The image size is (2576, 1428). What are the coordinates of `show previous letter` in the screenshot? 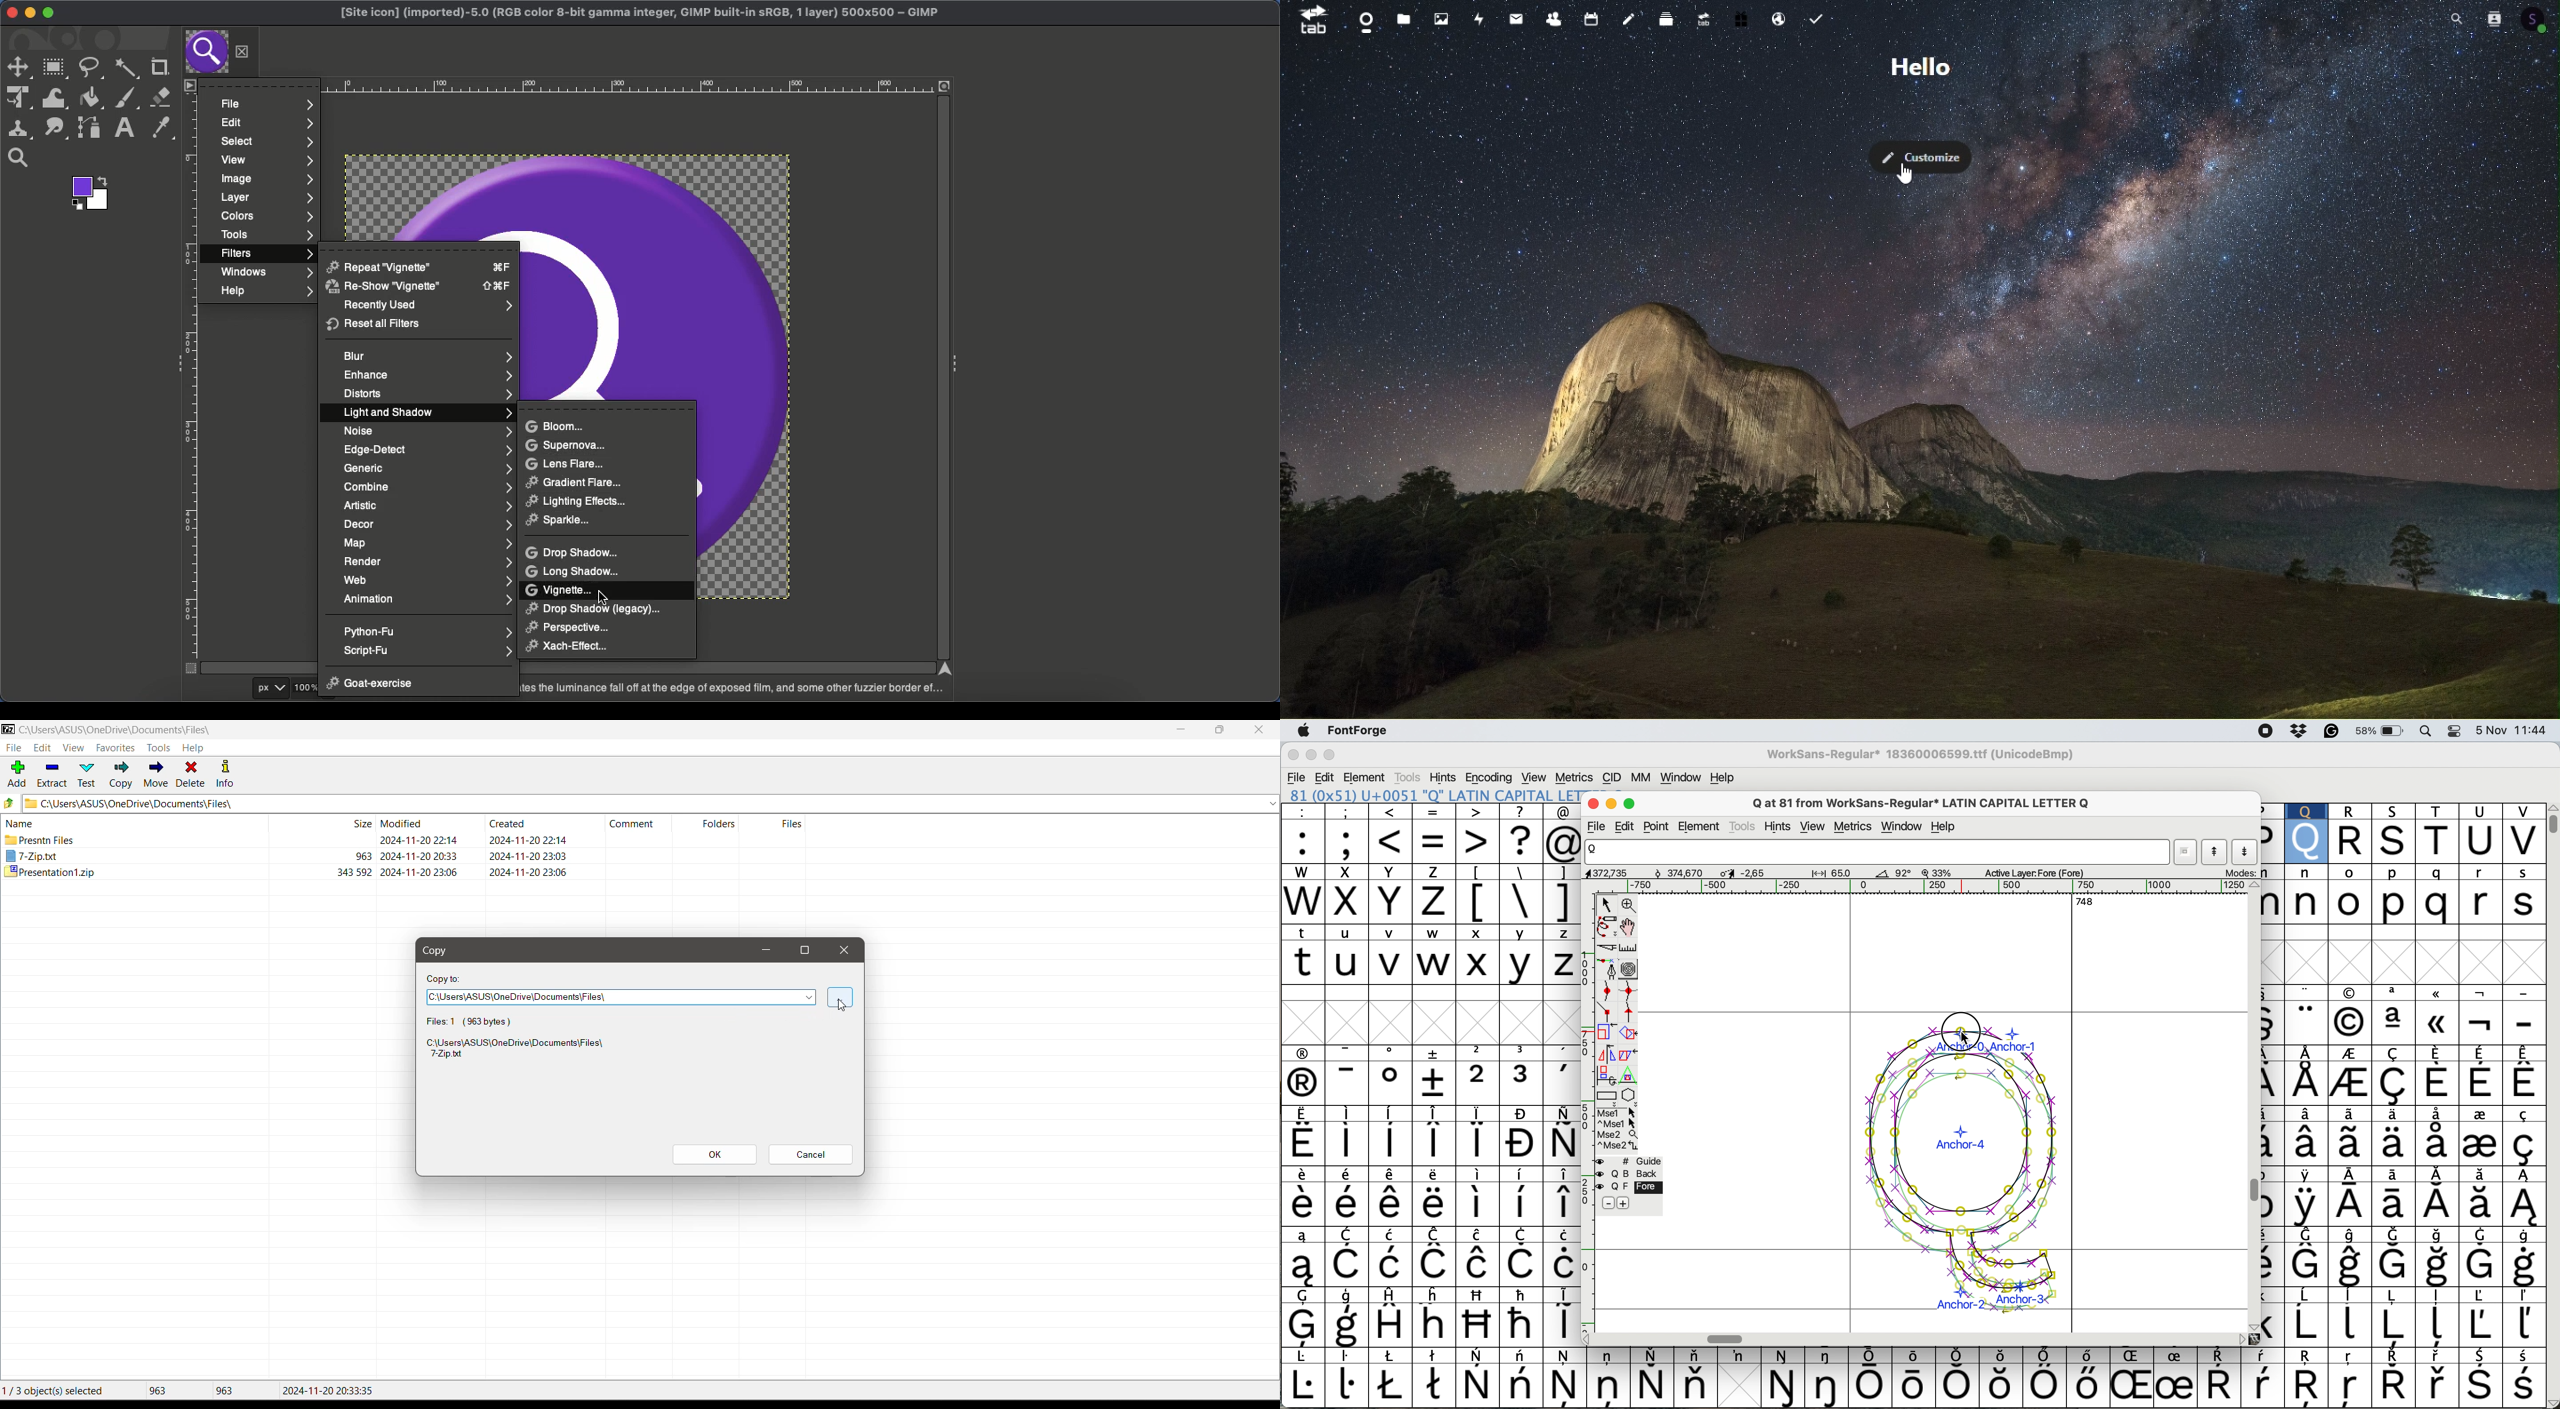 It's located at (2217, 854).